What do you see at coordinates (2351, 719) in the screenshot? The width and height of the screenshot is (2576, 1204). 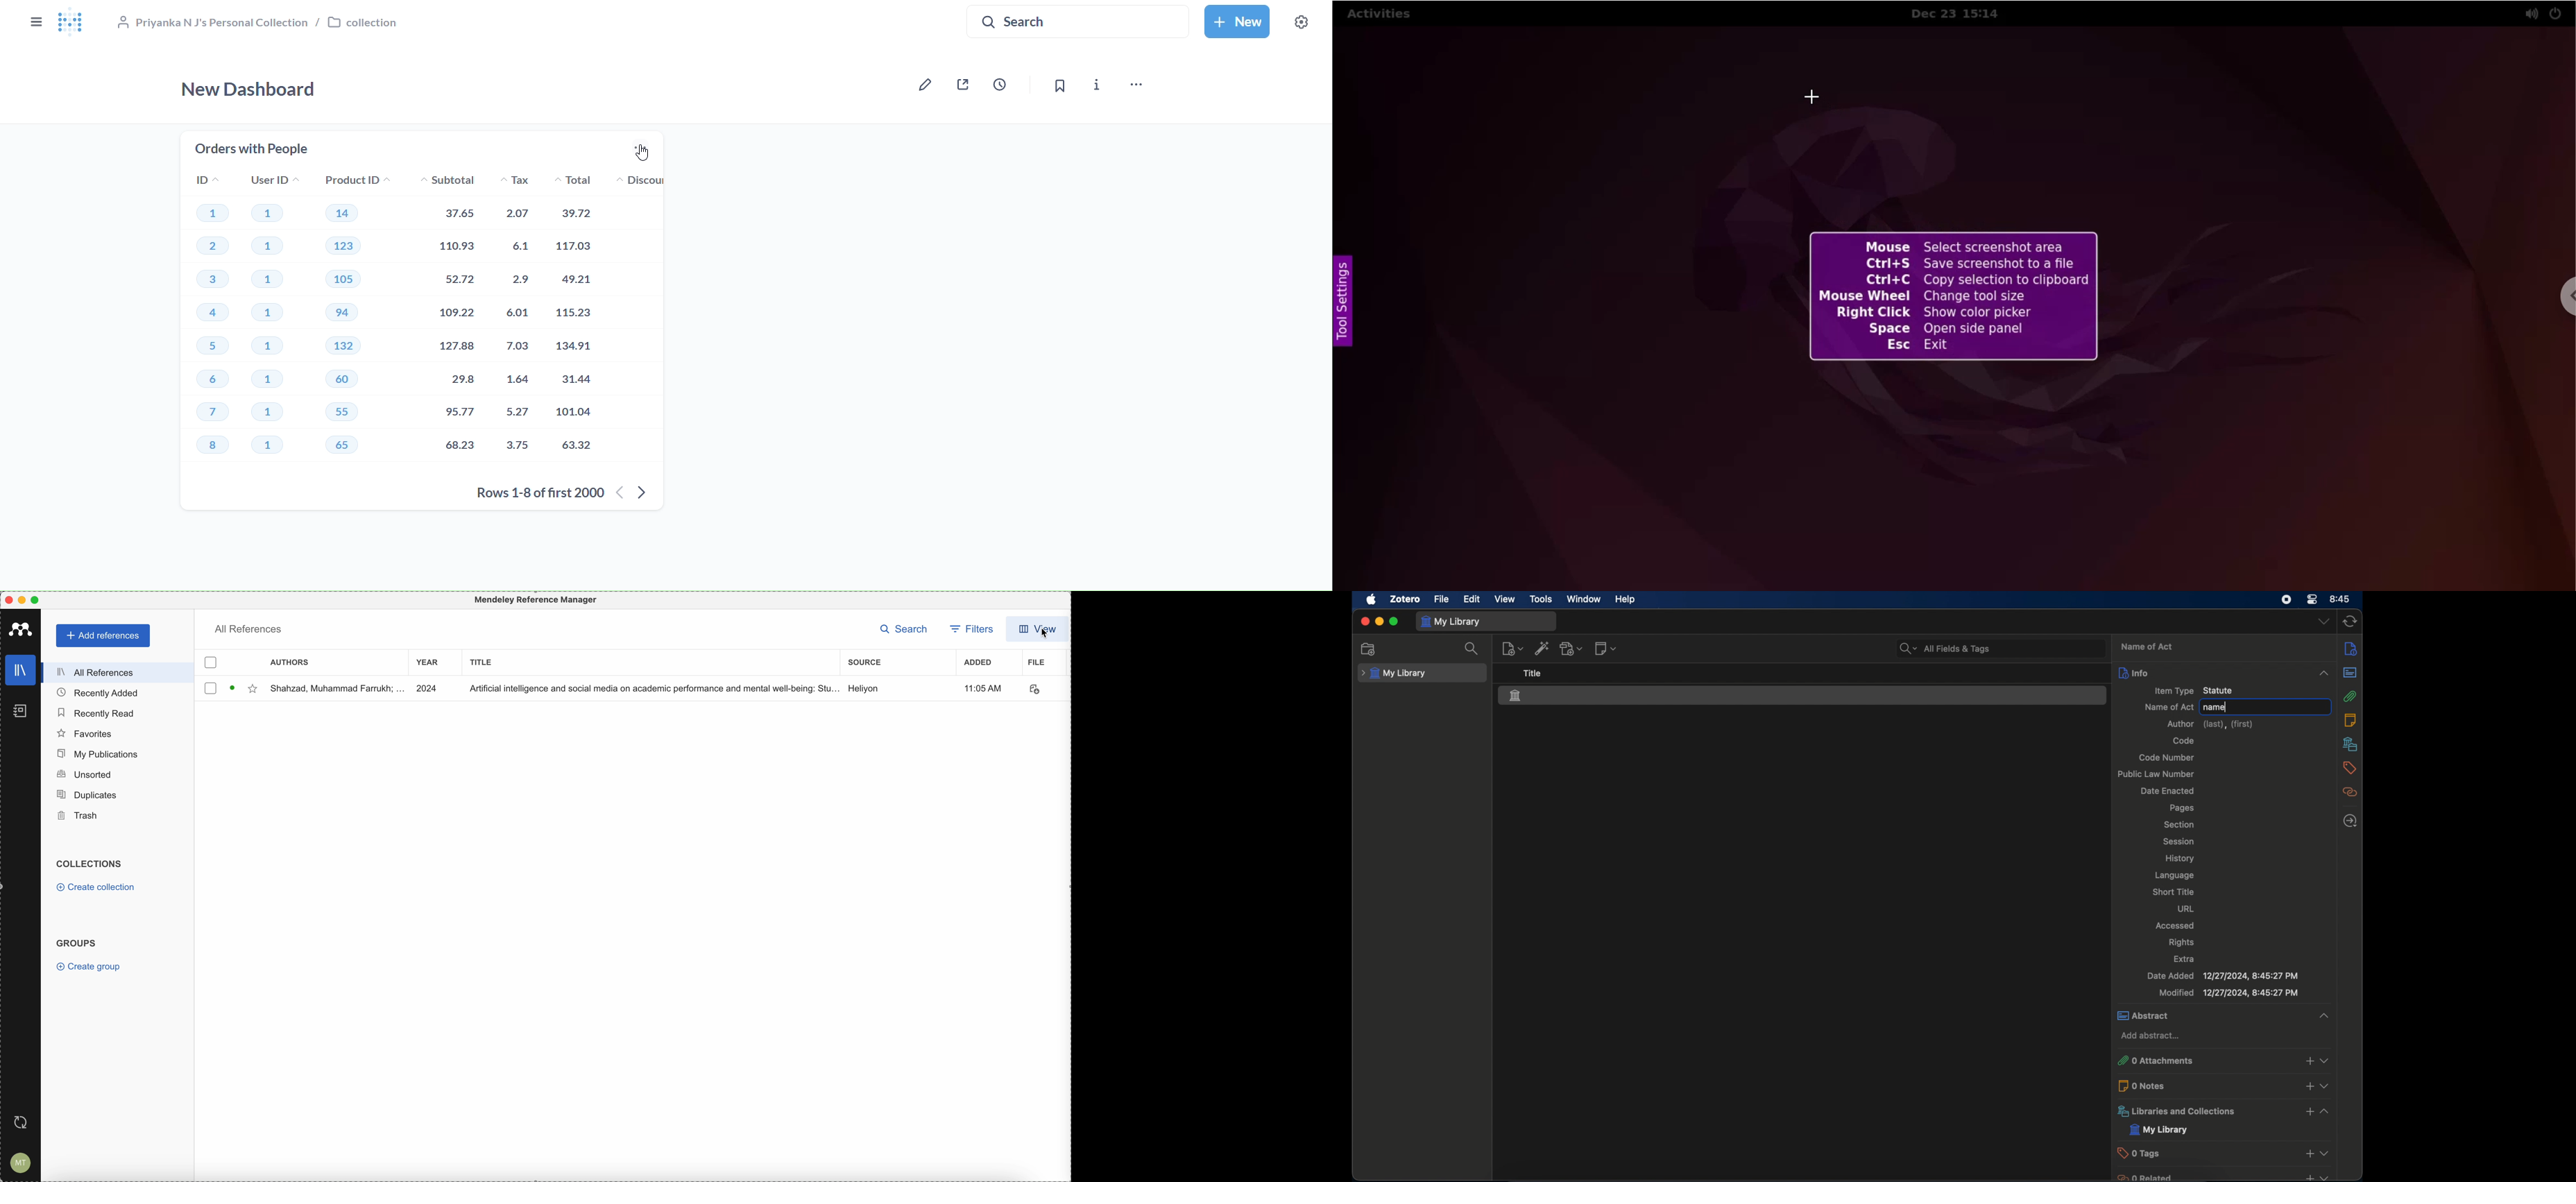 I see `notes` at bounding box center [2351, 719].